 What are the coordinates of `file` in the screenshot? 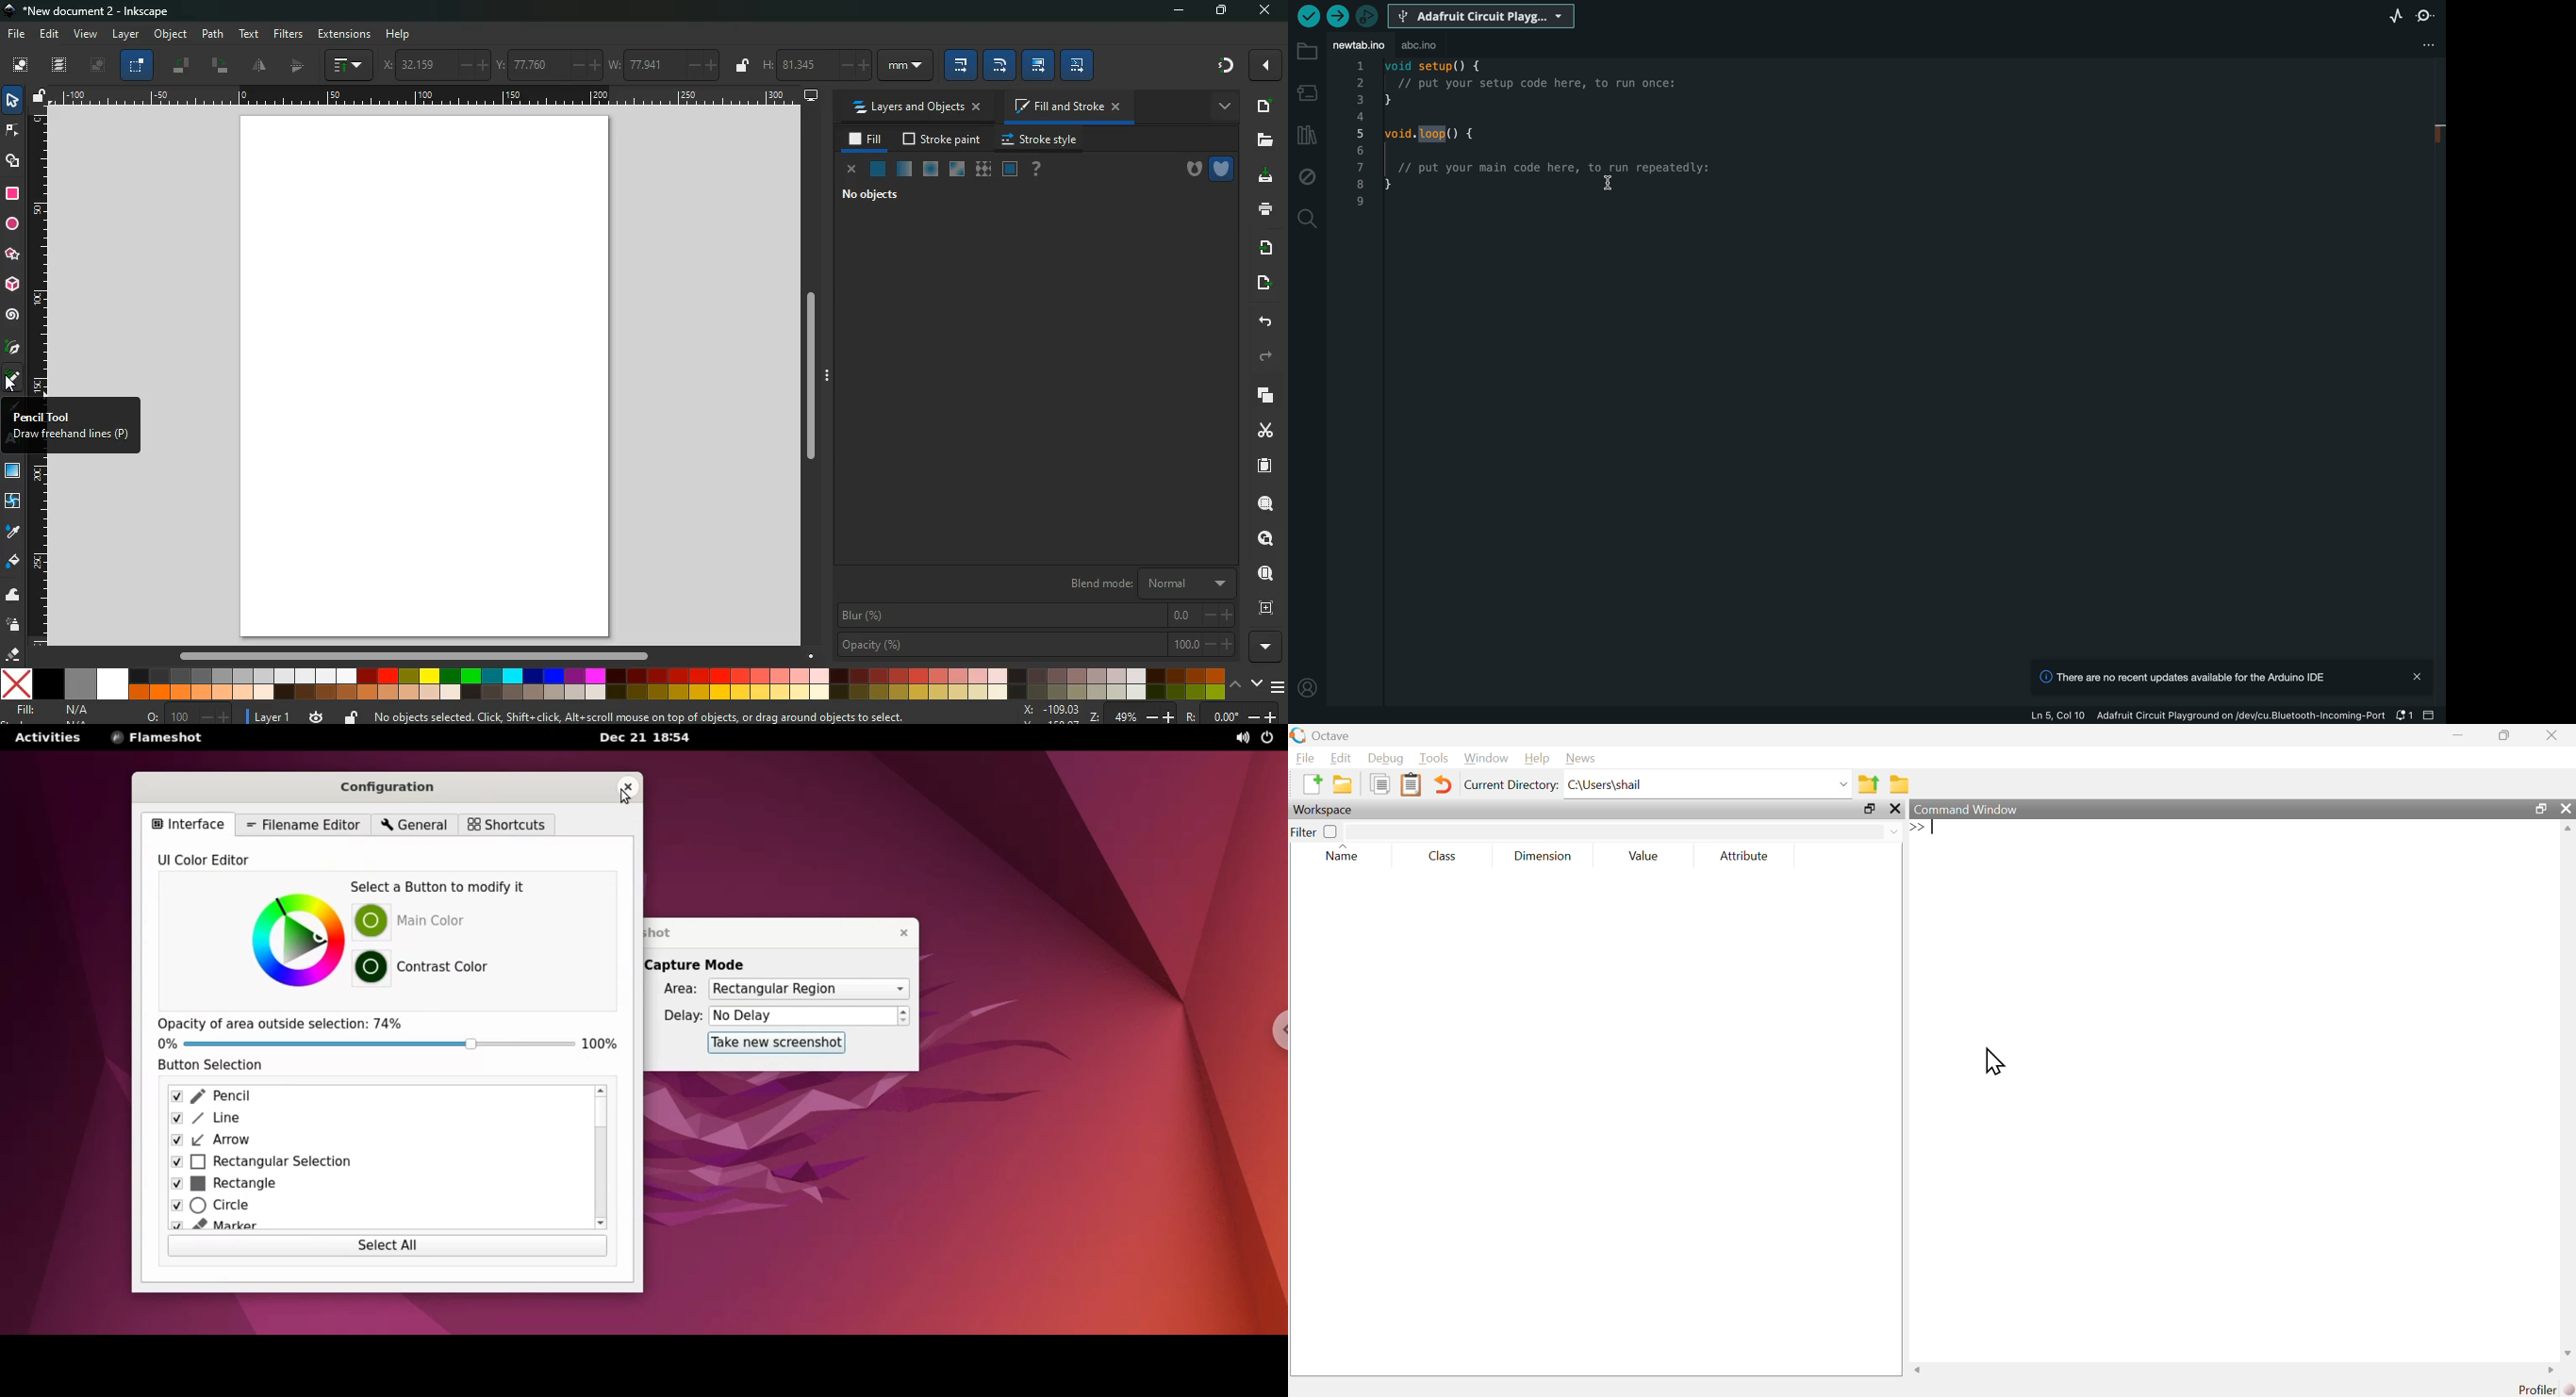 It's located at (14, 36).